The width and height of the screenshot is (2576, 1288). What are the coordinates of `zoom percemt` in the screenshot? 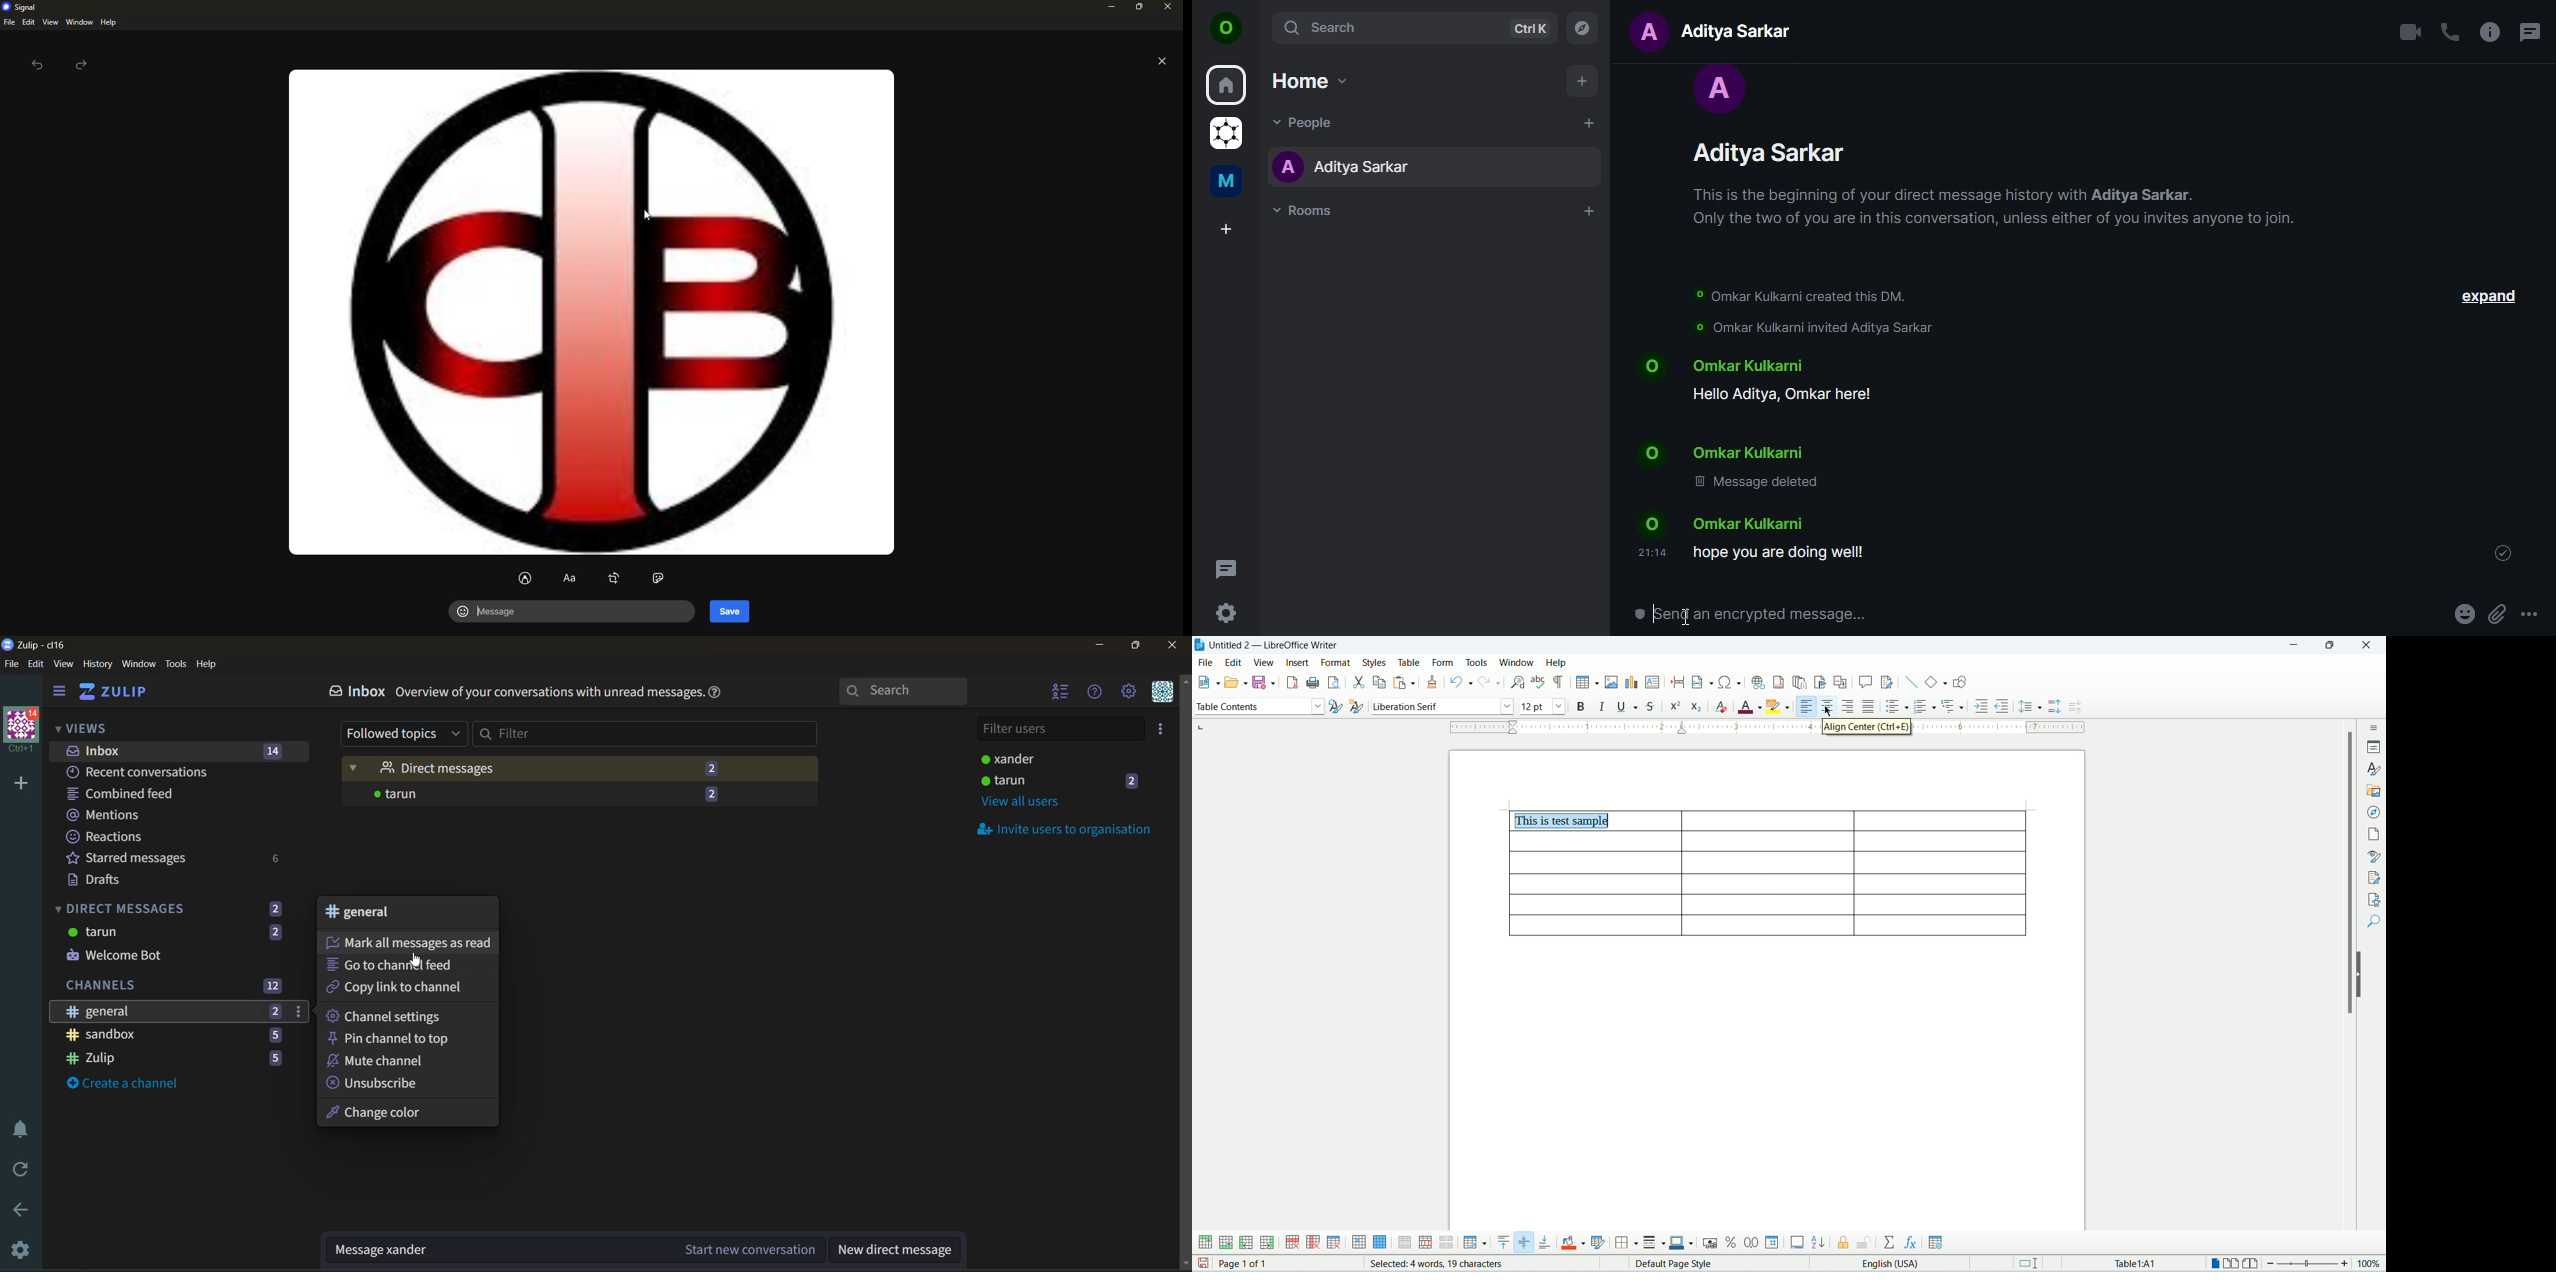 It's located at (2371, 1263).